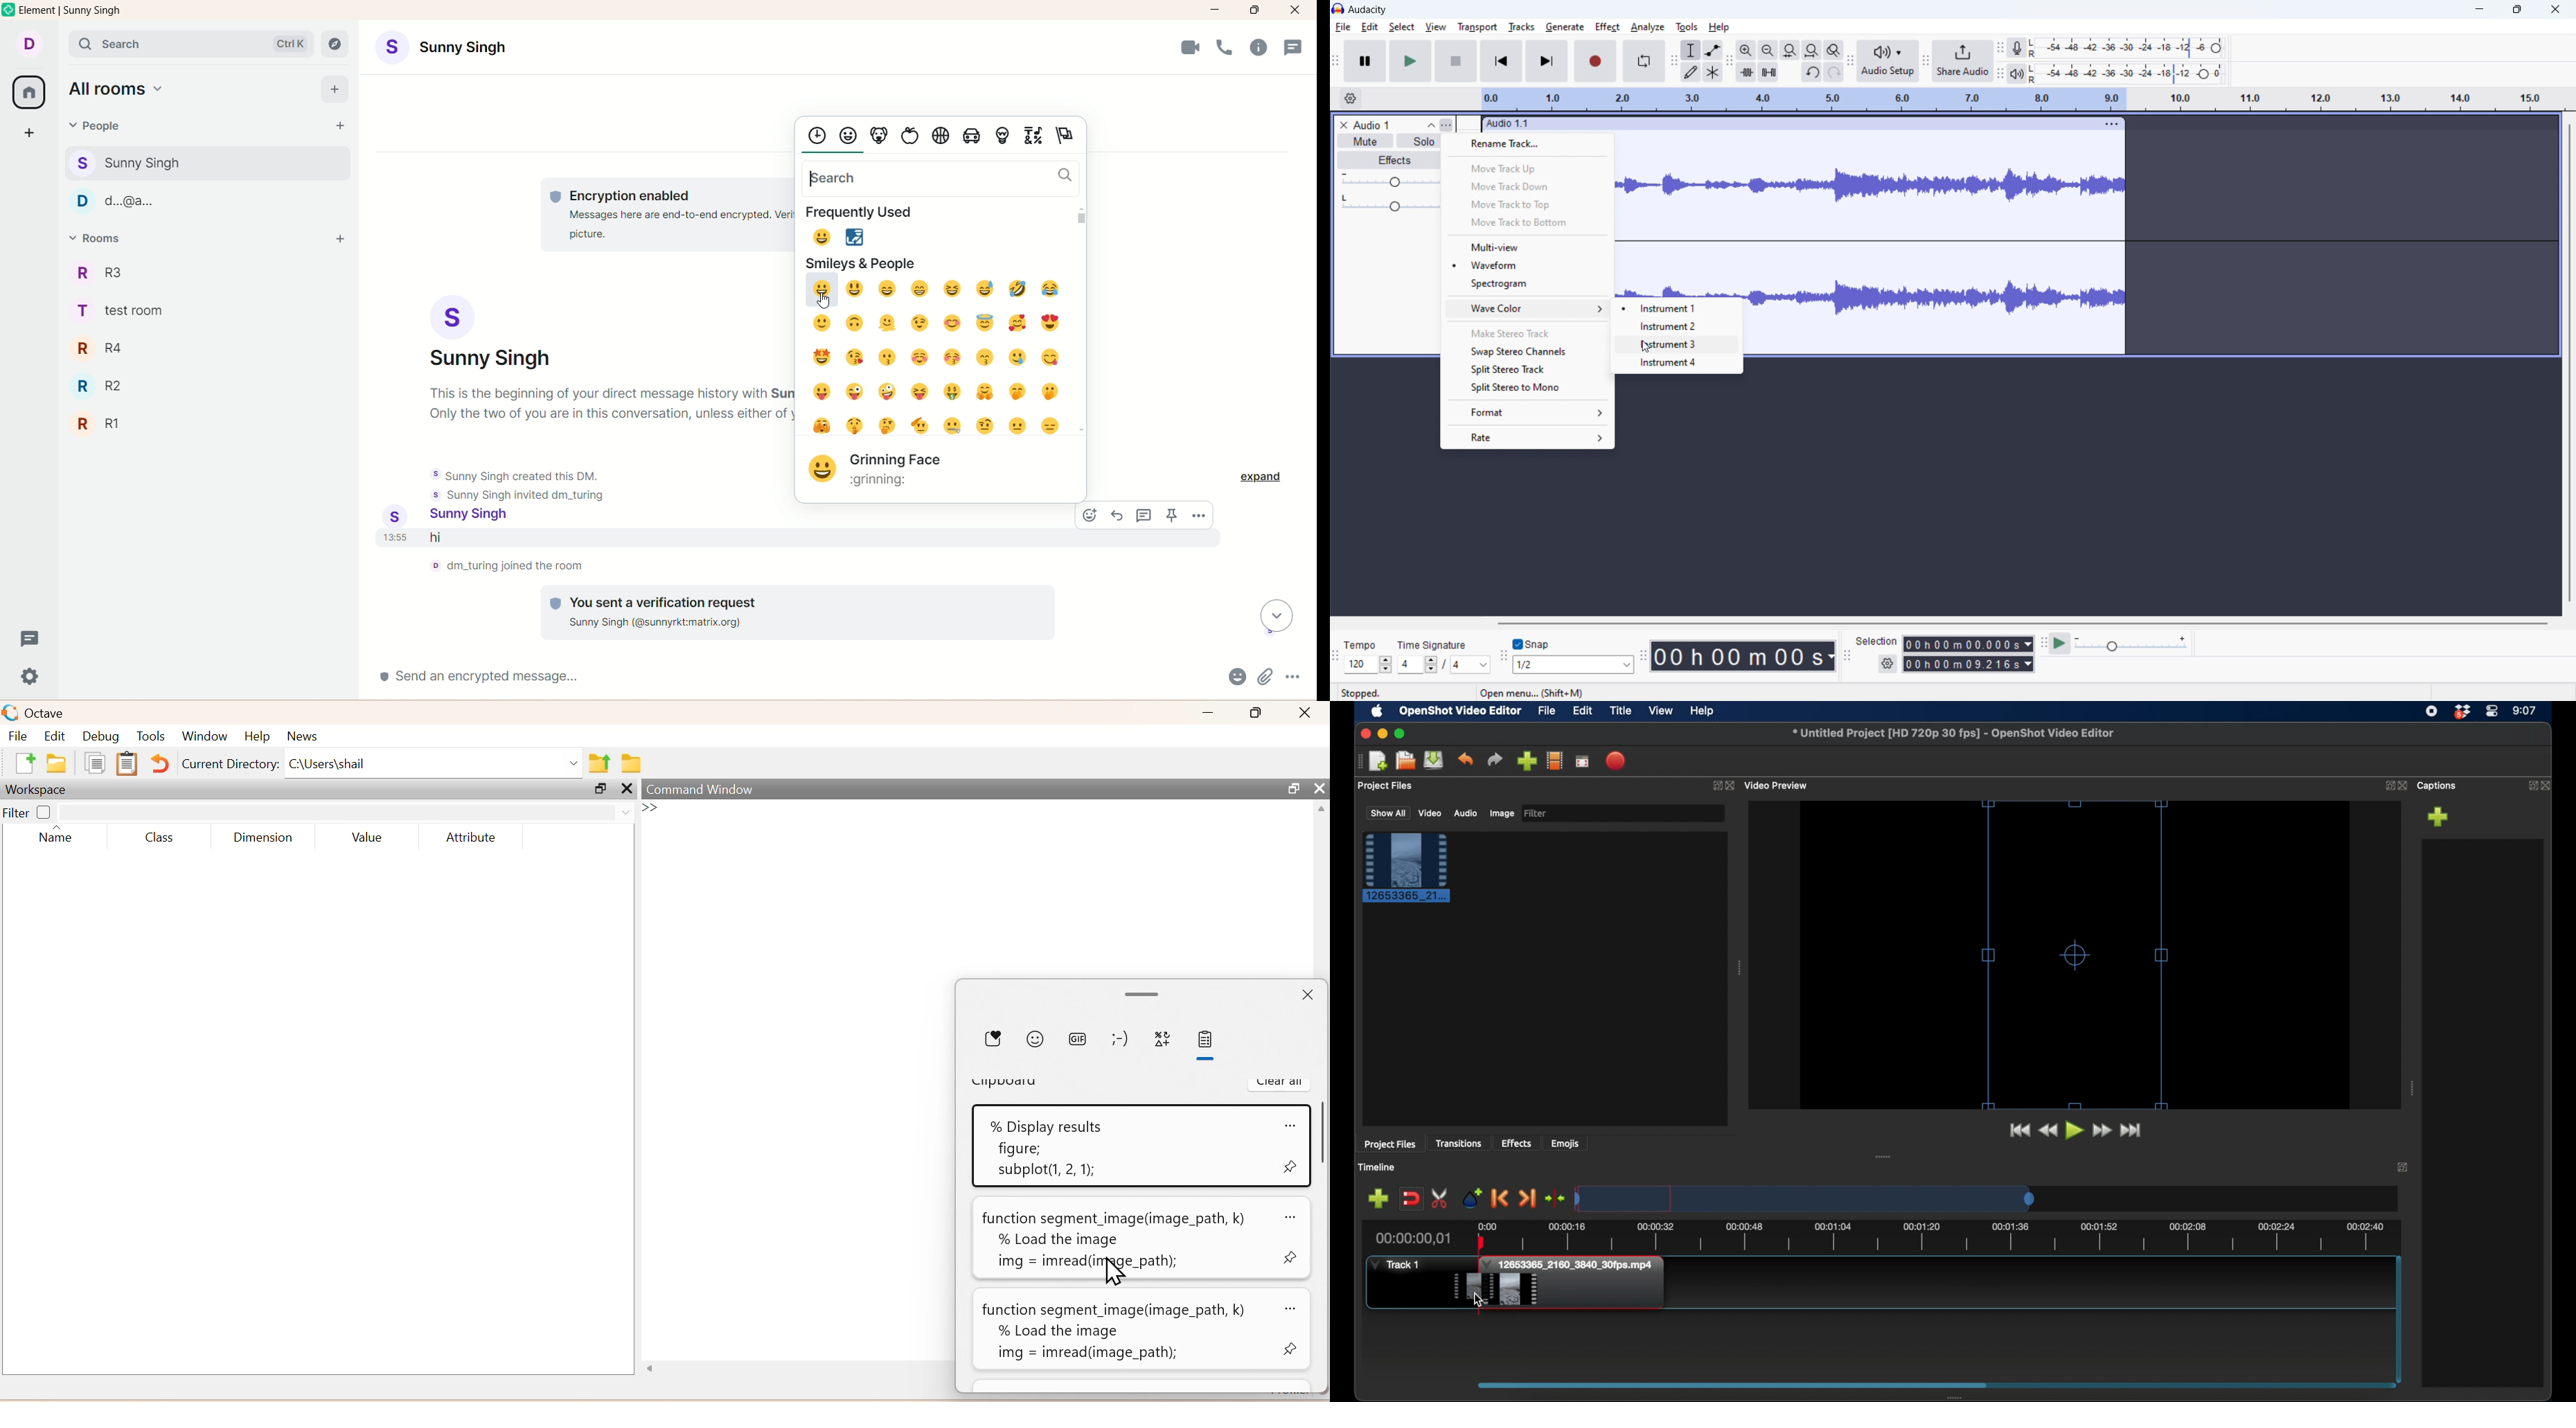 The width and height of the screenshot is (2576, 1428). I want to click on account, so click(441, 47).